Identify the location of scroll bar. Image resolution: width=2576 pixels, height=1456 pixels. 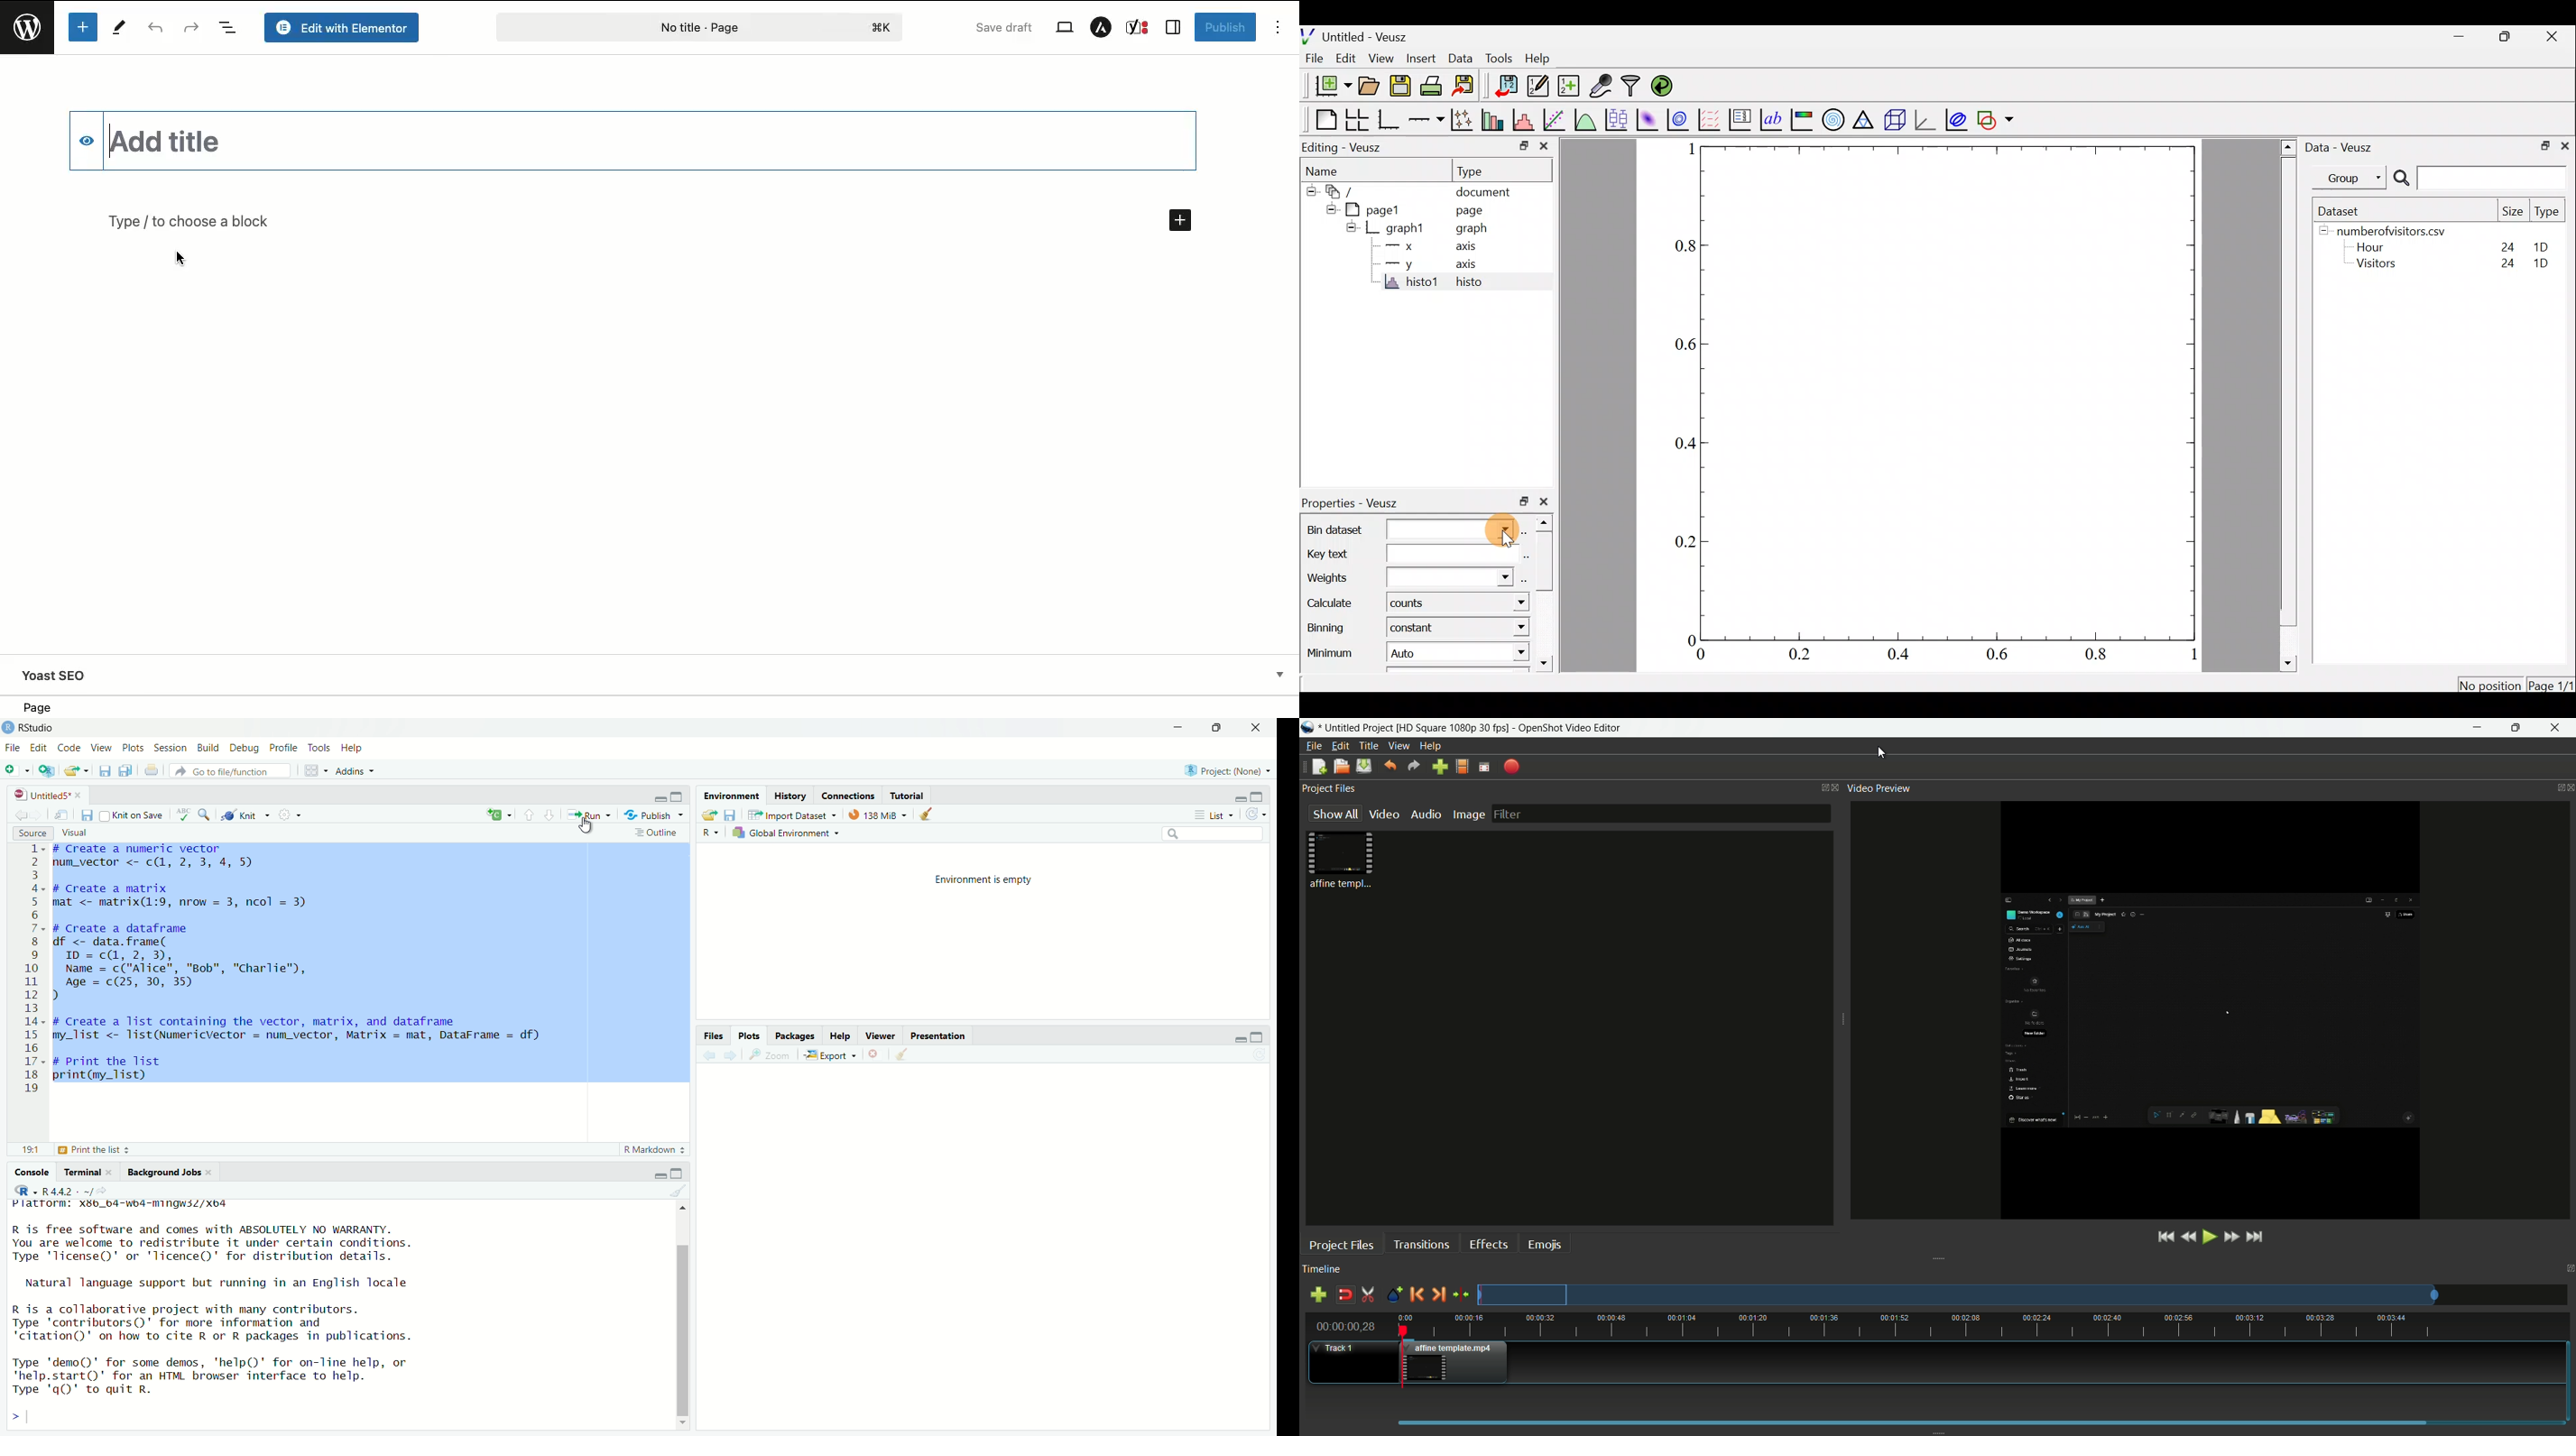
(681, 1316).